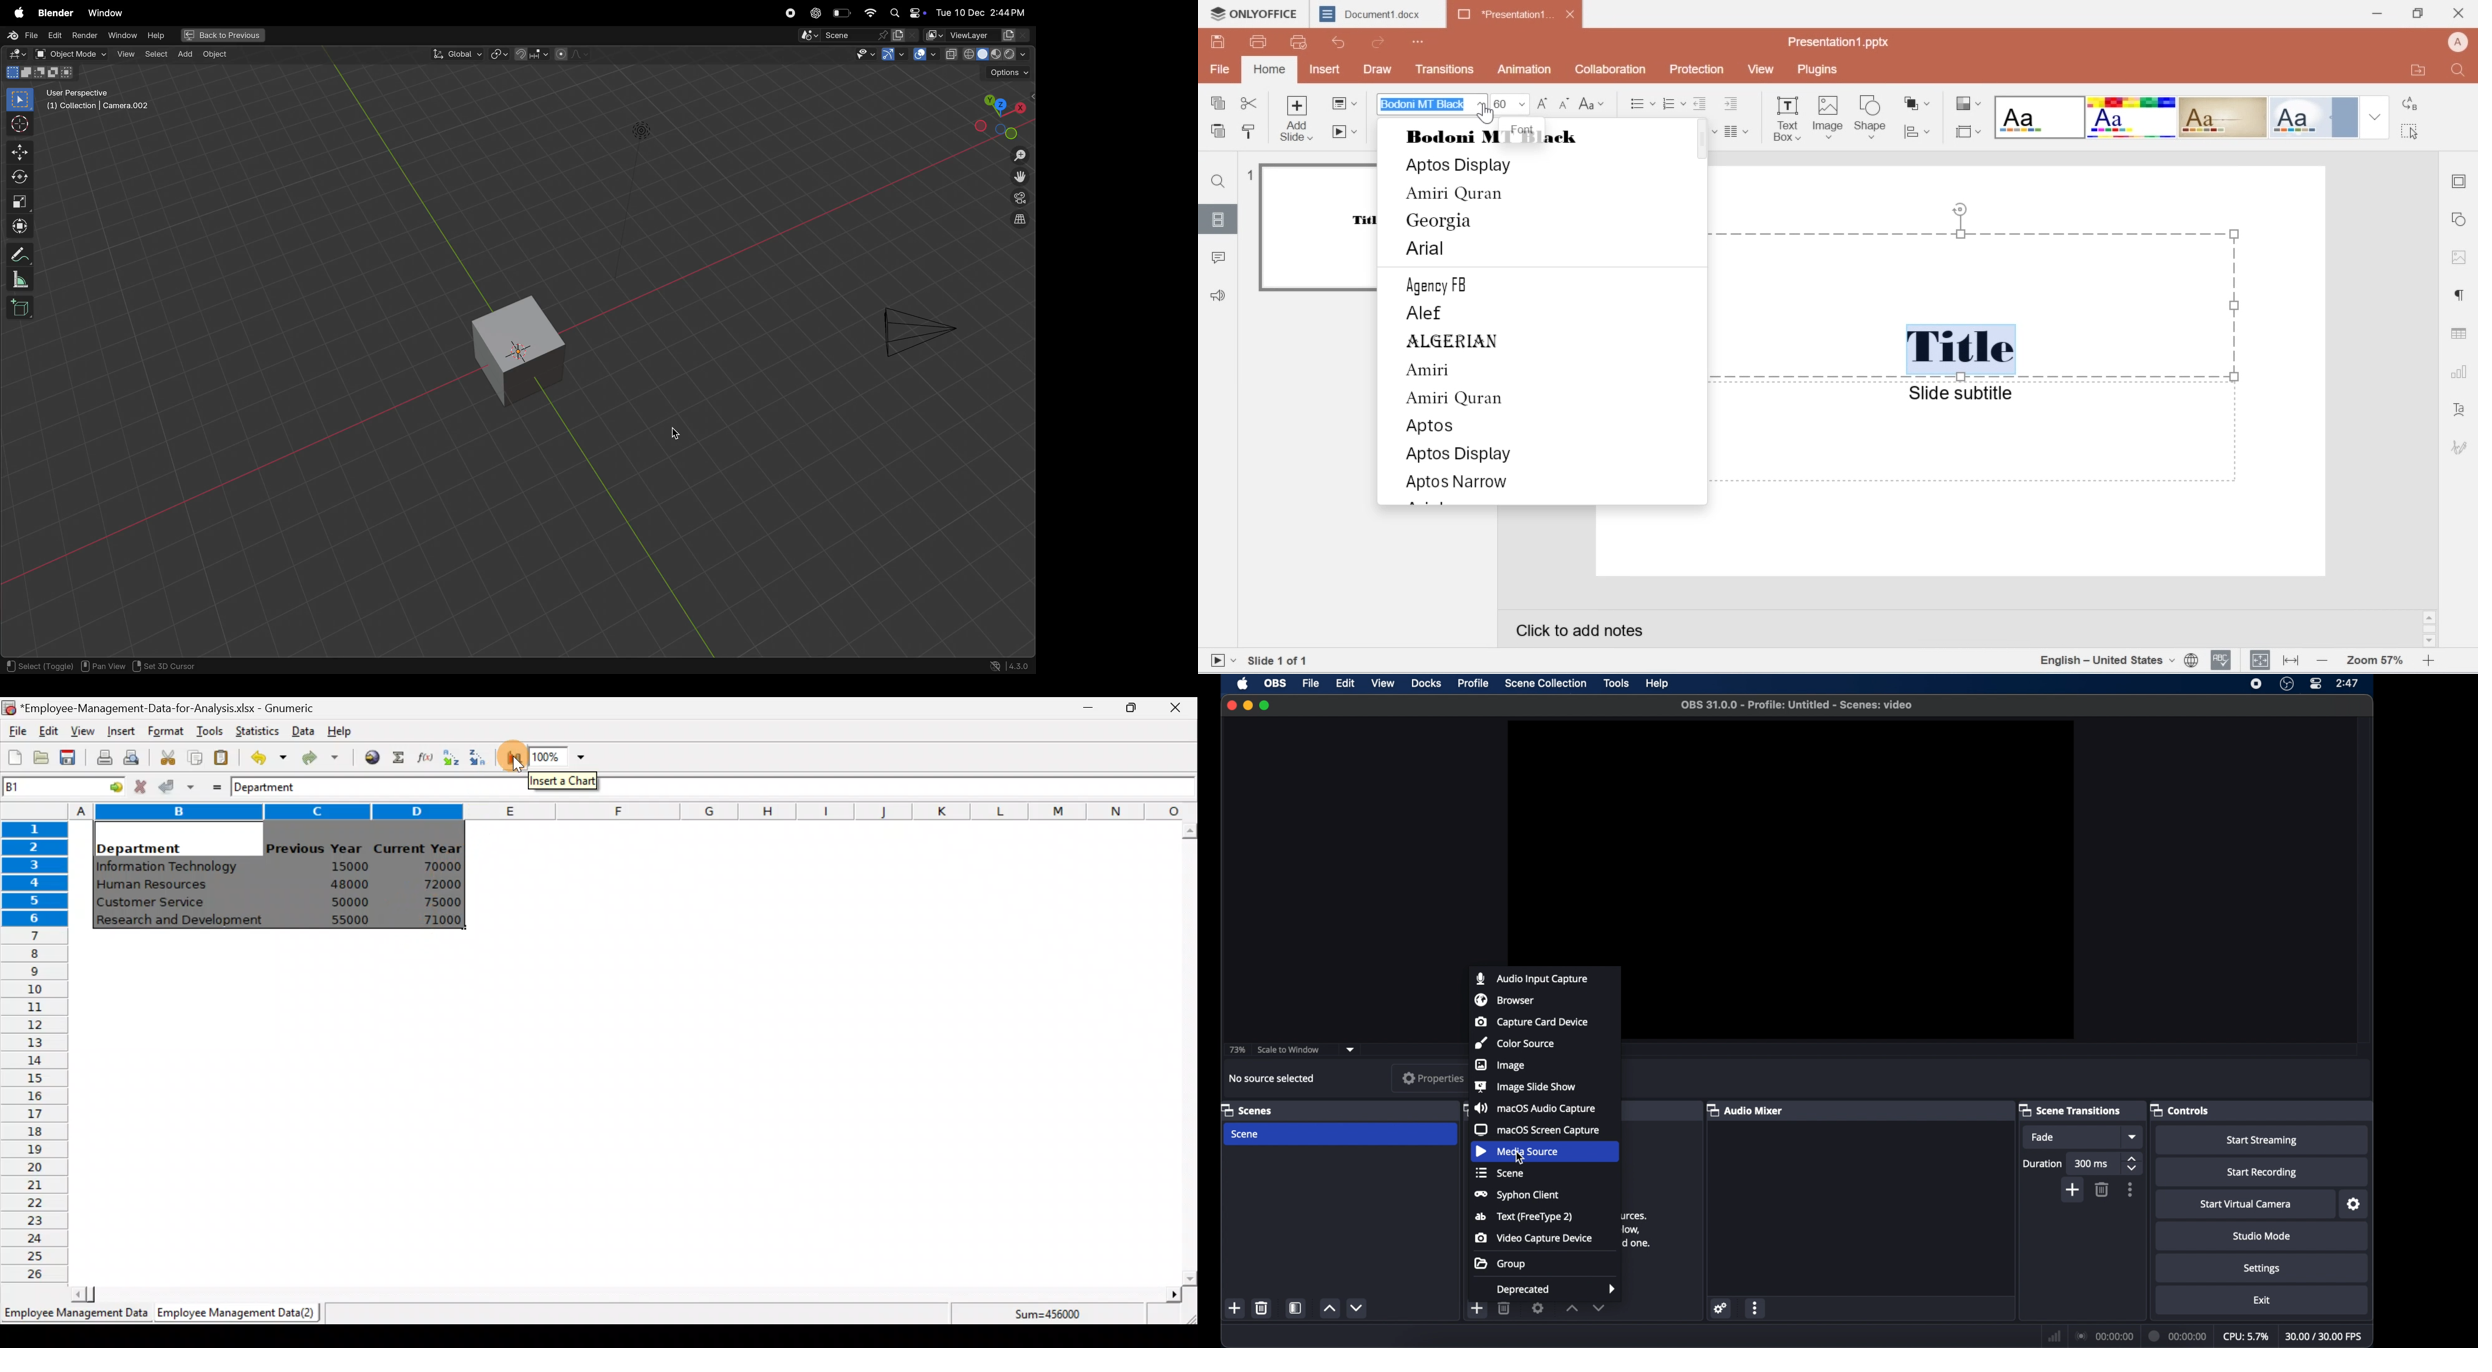 The image size is (2492, 1372). What do you see at coordinates (1474, 683) in the screenshot?
I see `profile` at bounding box center [1474, 683].